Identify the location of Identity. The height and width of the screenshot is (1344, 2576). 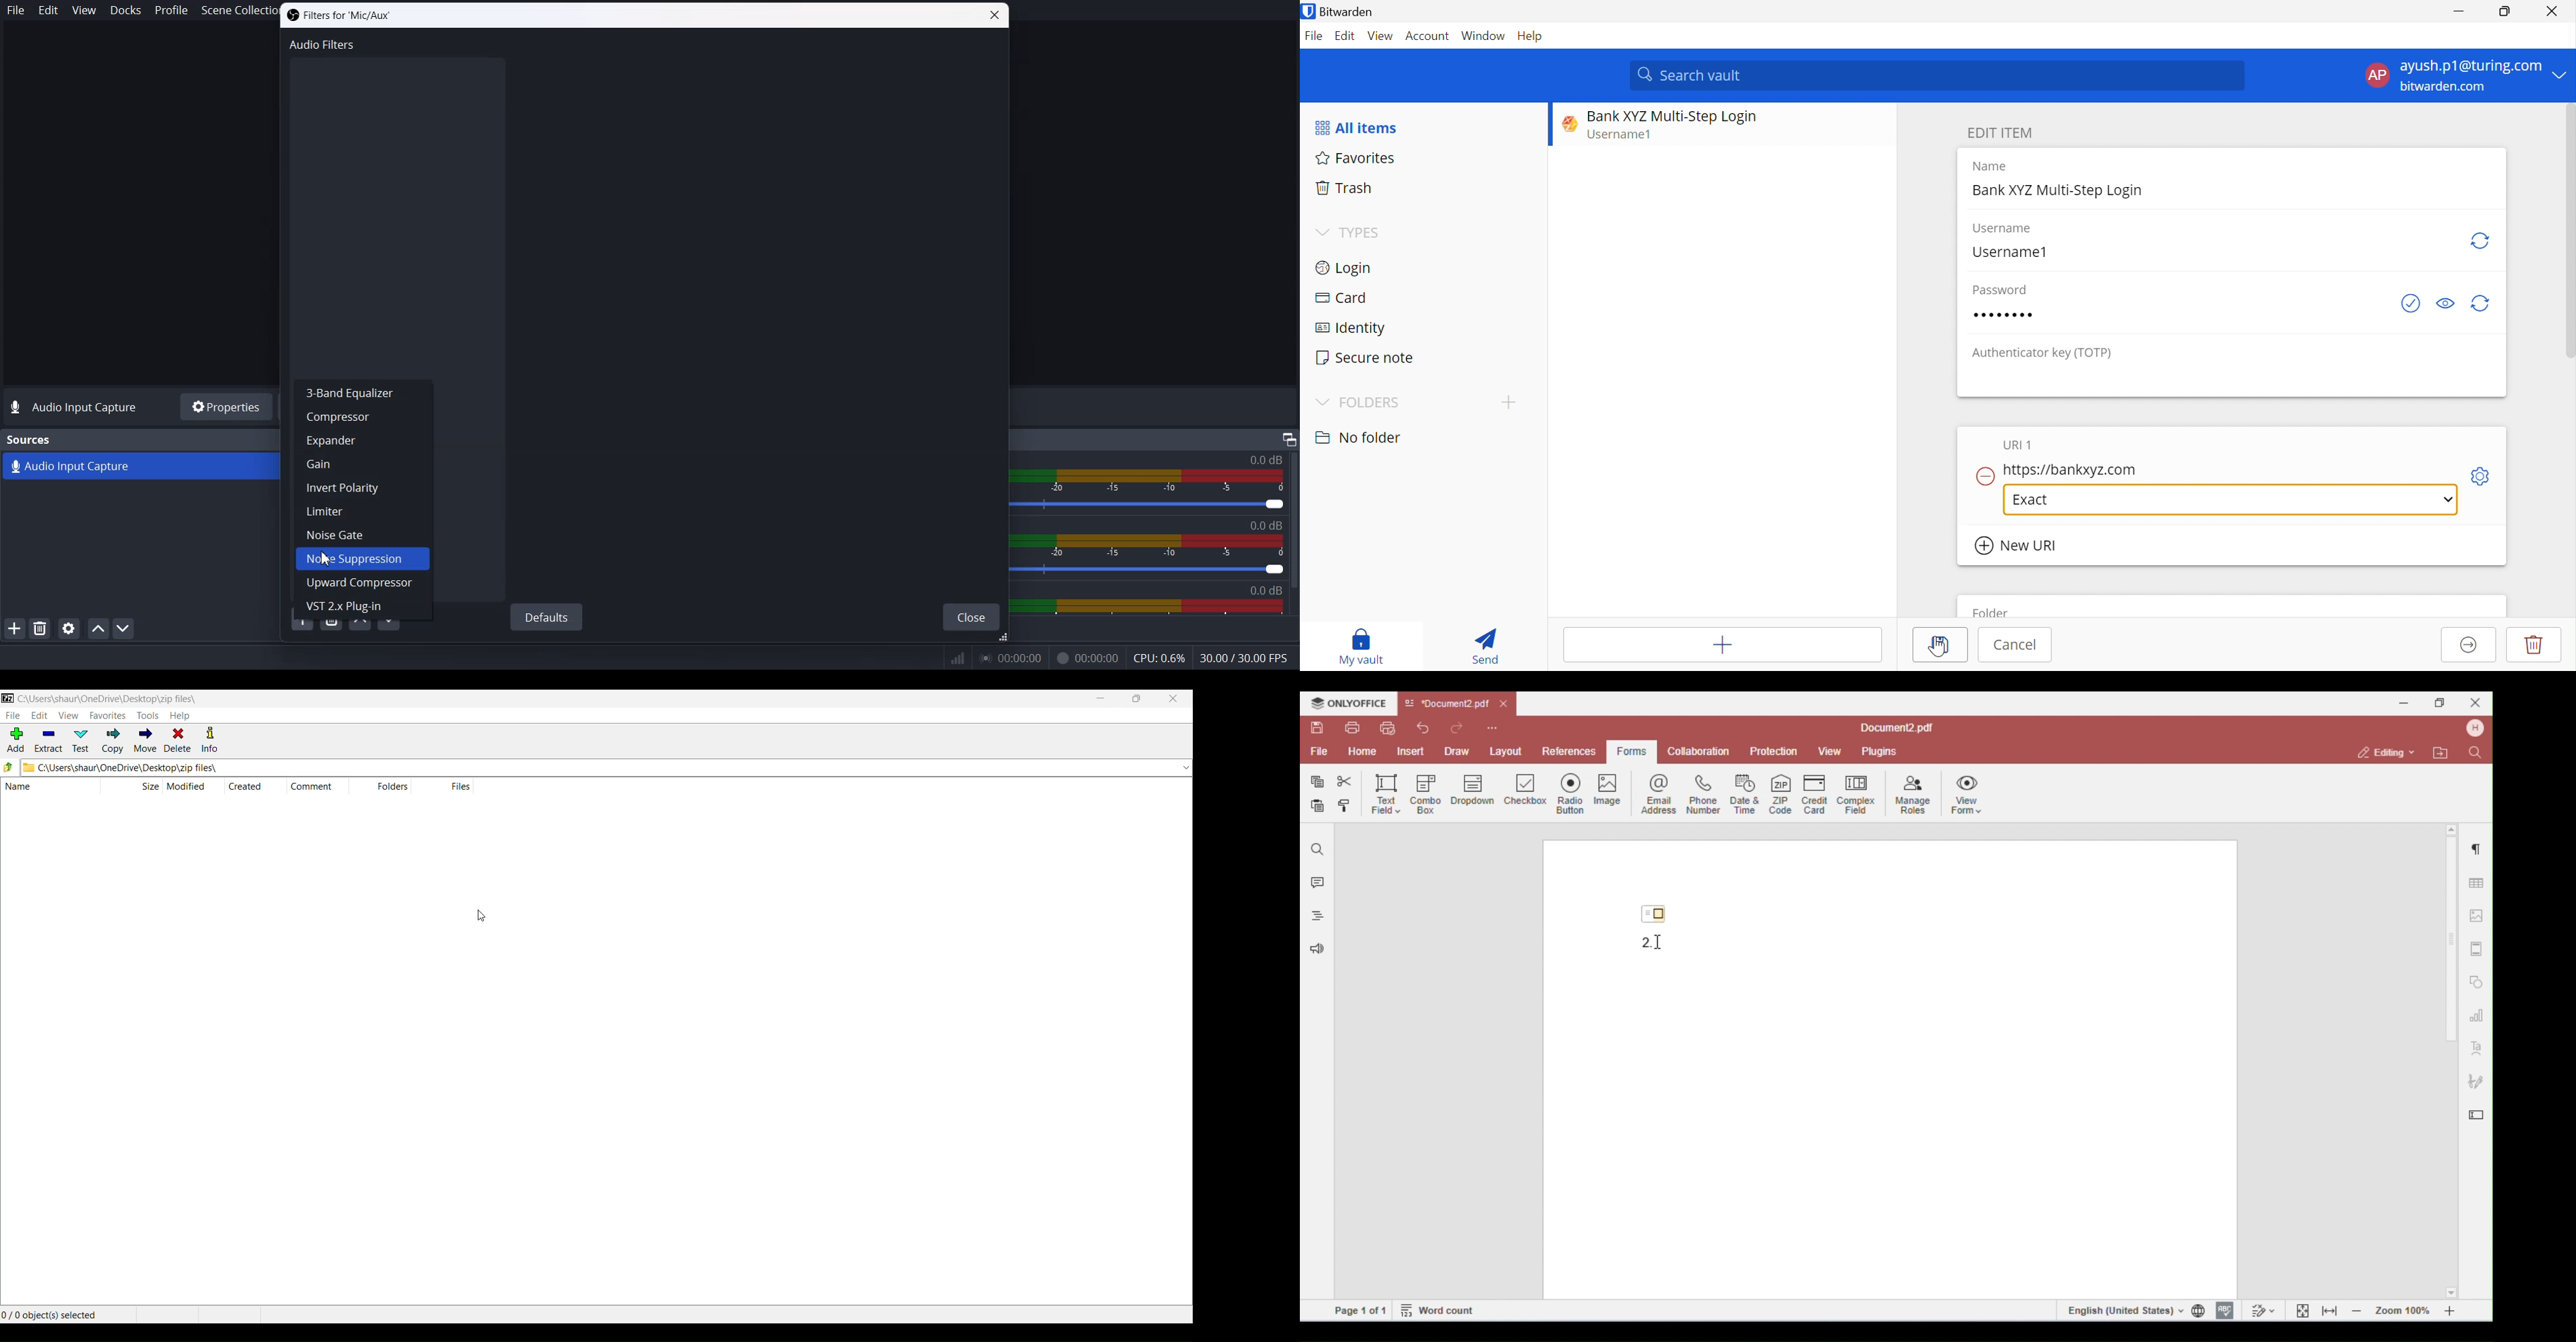
(1351, 329).